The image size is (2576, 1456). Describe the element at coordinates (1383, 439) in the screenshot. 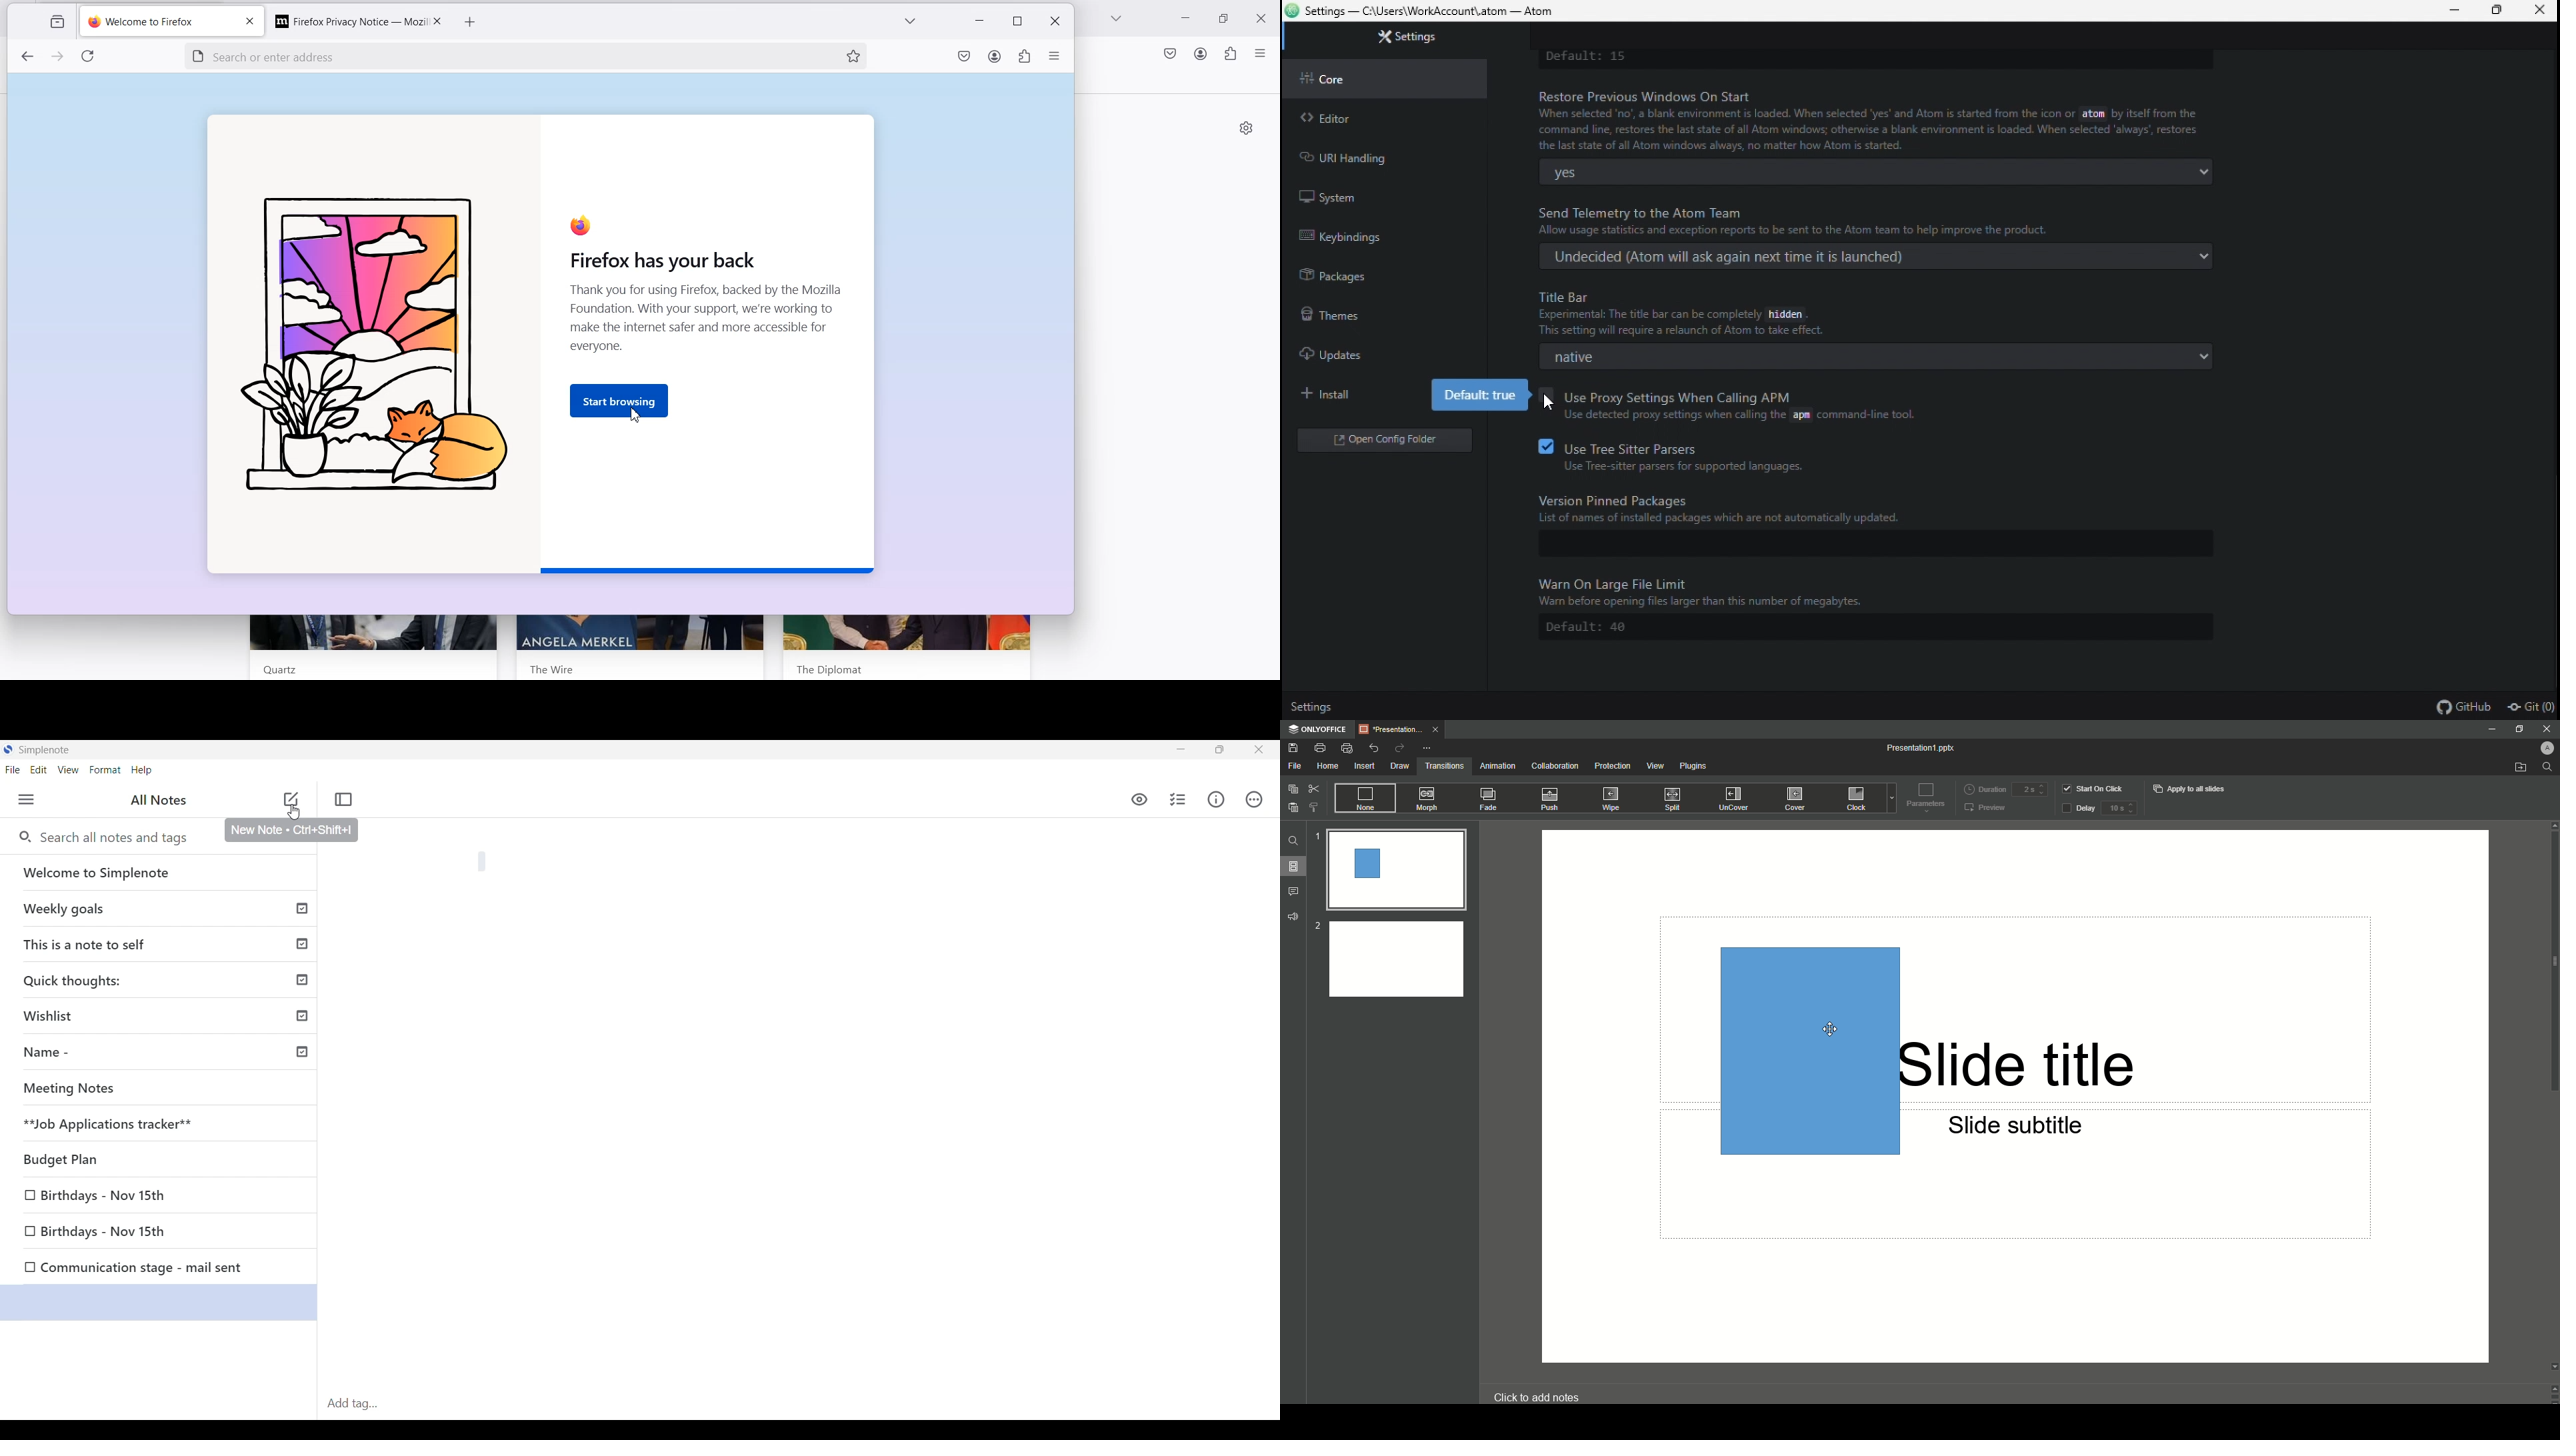

I see `open config editor` at that location.